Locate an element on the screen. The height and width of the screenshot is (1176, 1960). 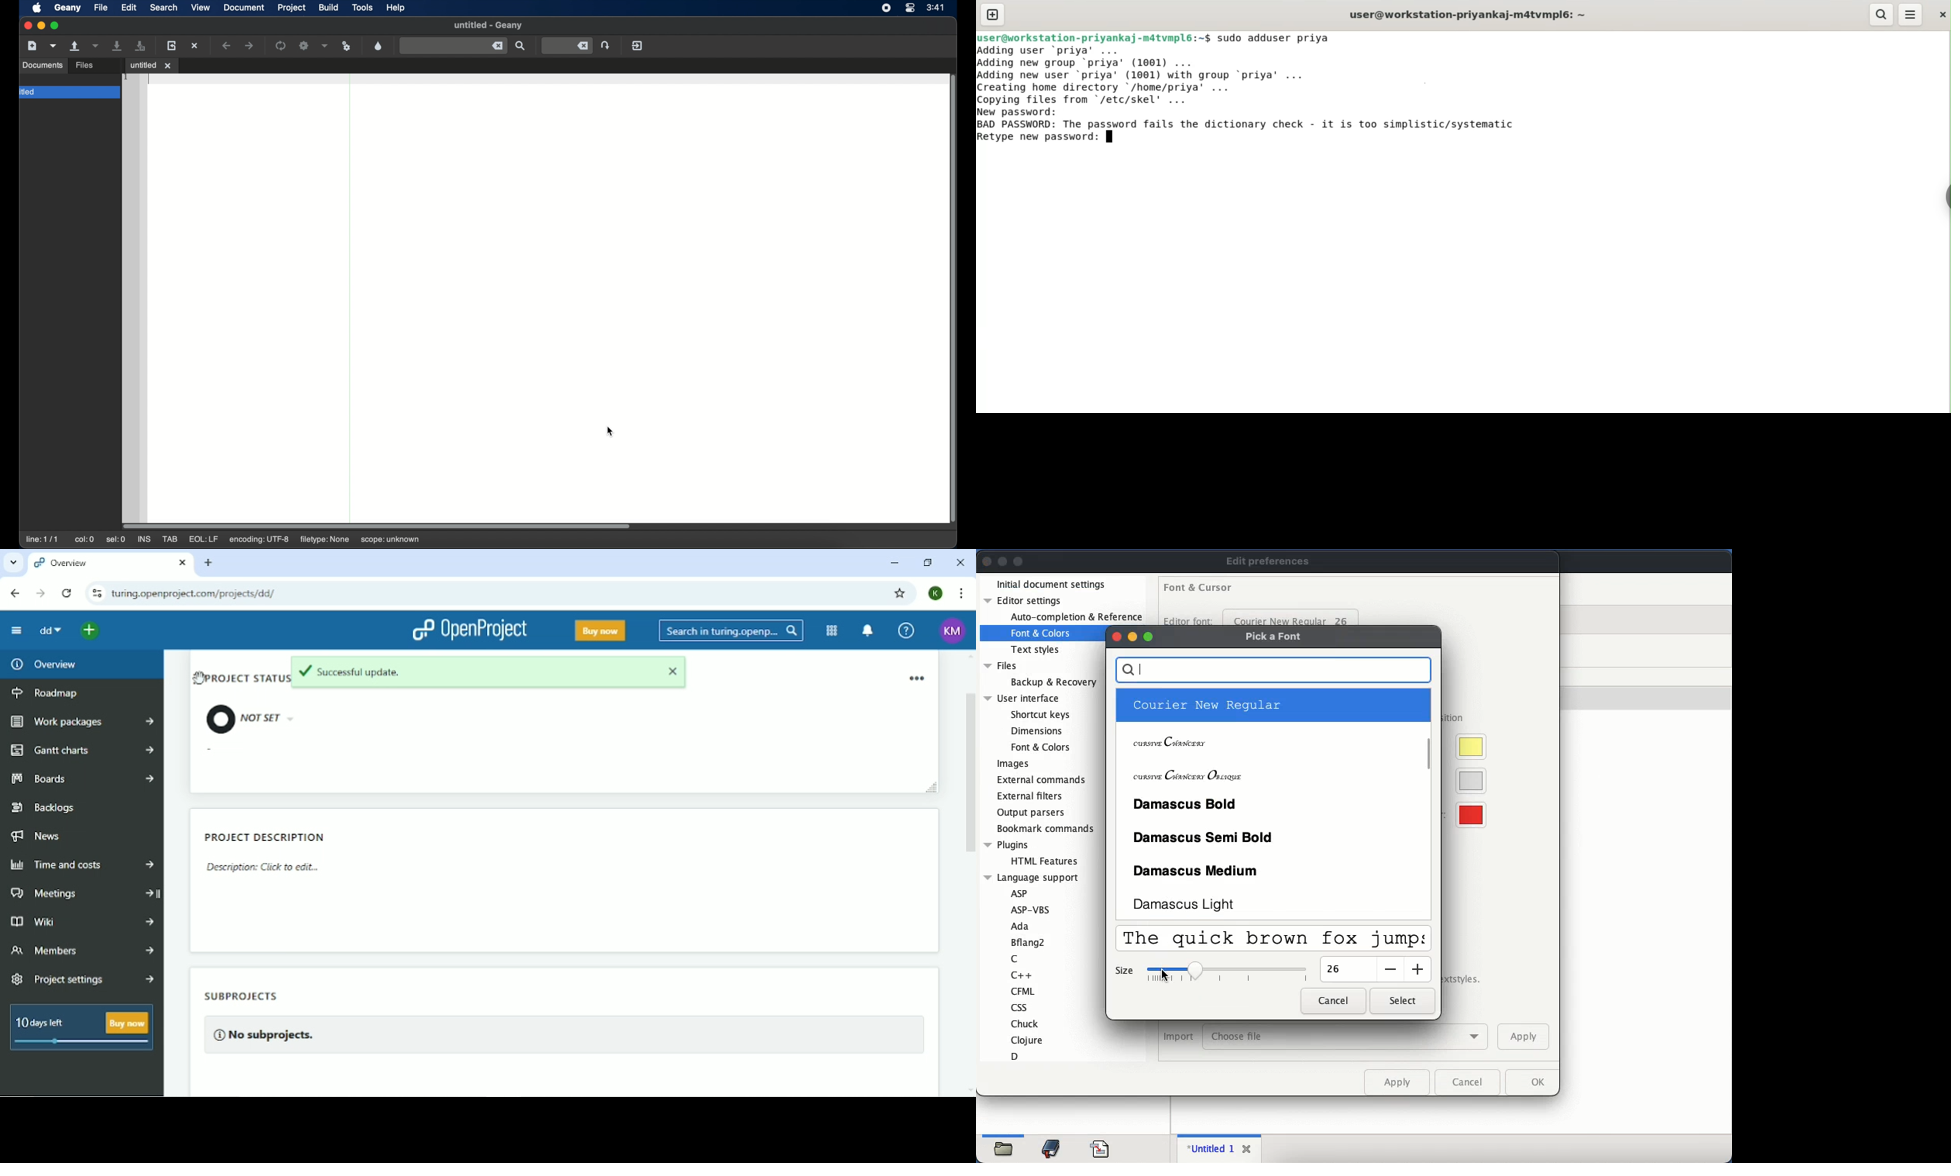
import is located at coordinates (1178, 1037).